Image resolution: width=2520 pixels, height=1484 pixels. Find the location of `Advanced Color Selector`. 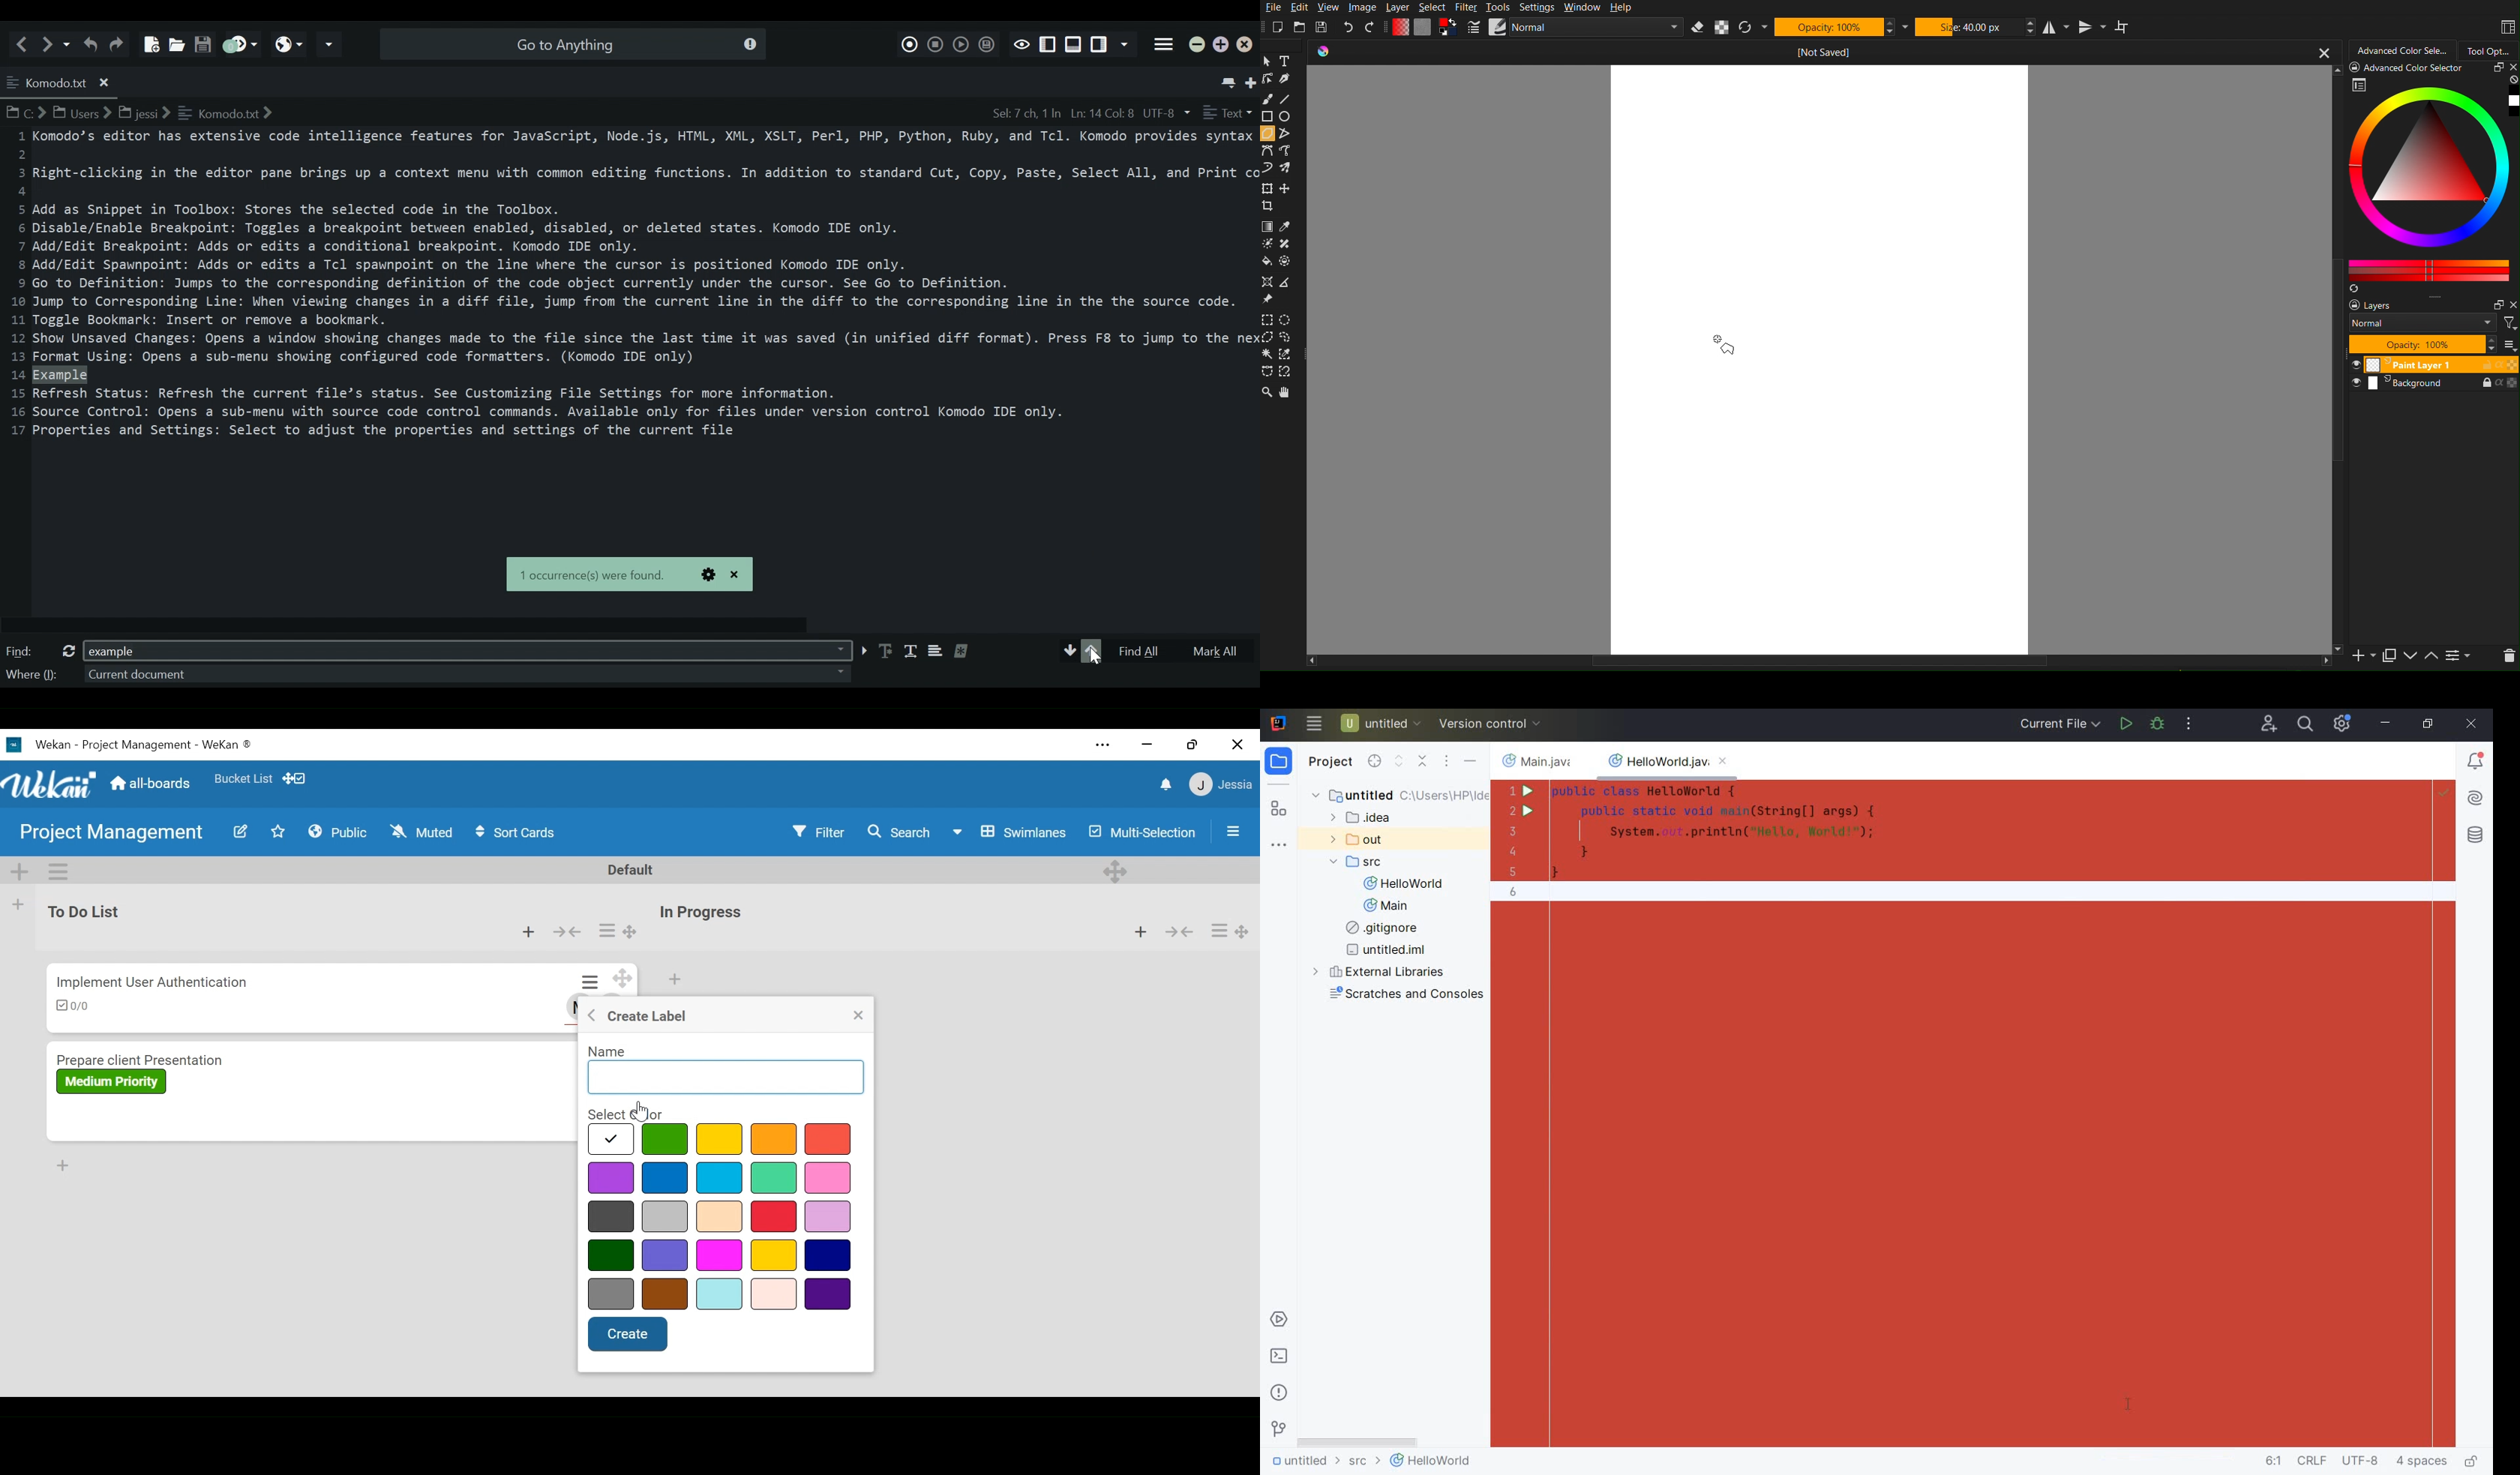

Advanced Color Selector is located at coordinates (2434, 180).